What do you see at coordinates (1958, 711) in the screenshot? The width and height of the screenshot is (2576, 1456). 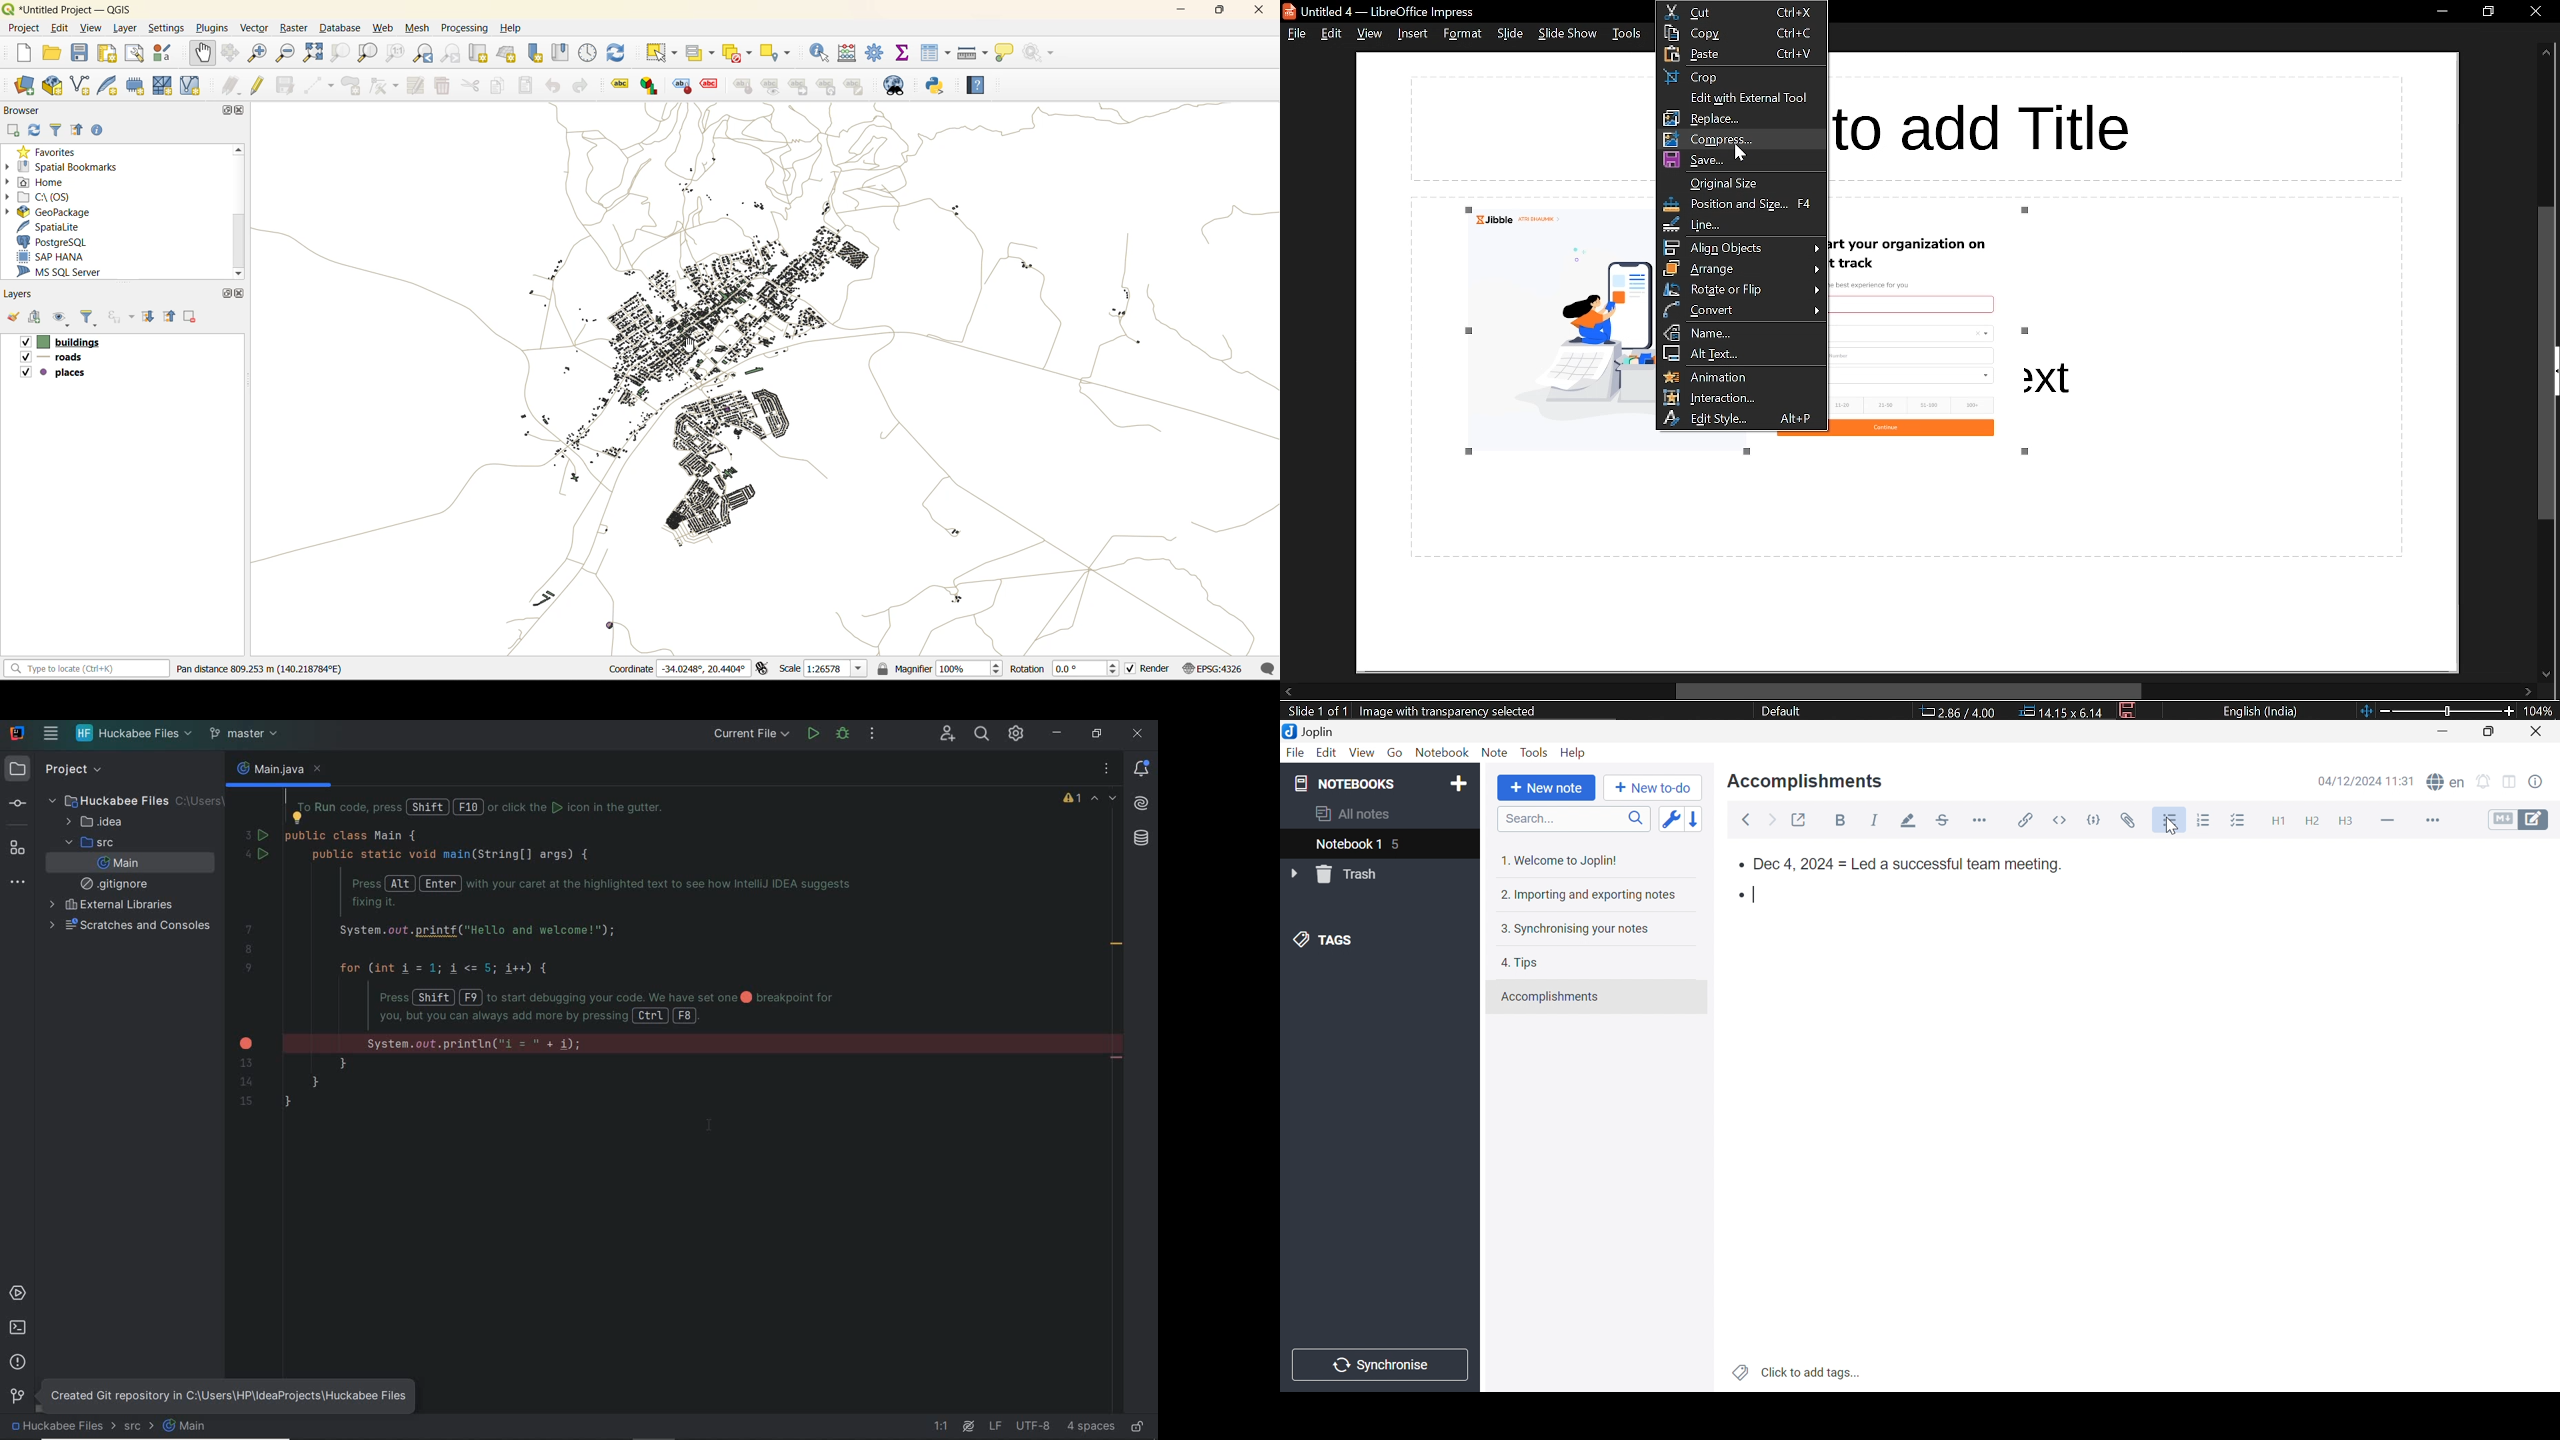 I see `co-ordinate` at bounding box center [1958, 711].